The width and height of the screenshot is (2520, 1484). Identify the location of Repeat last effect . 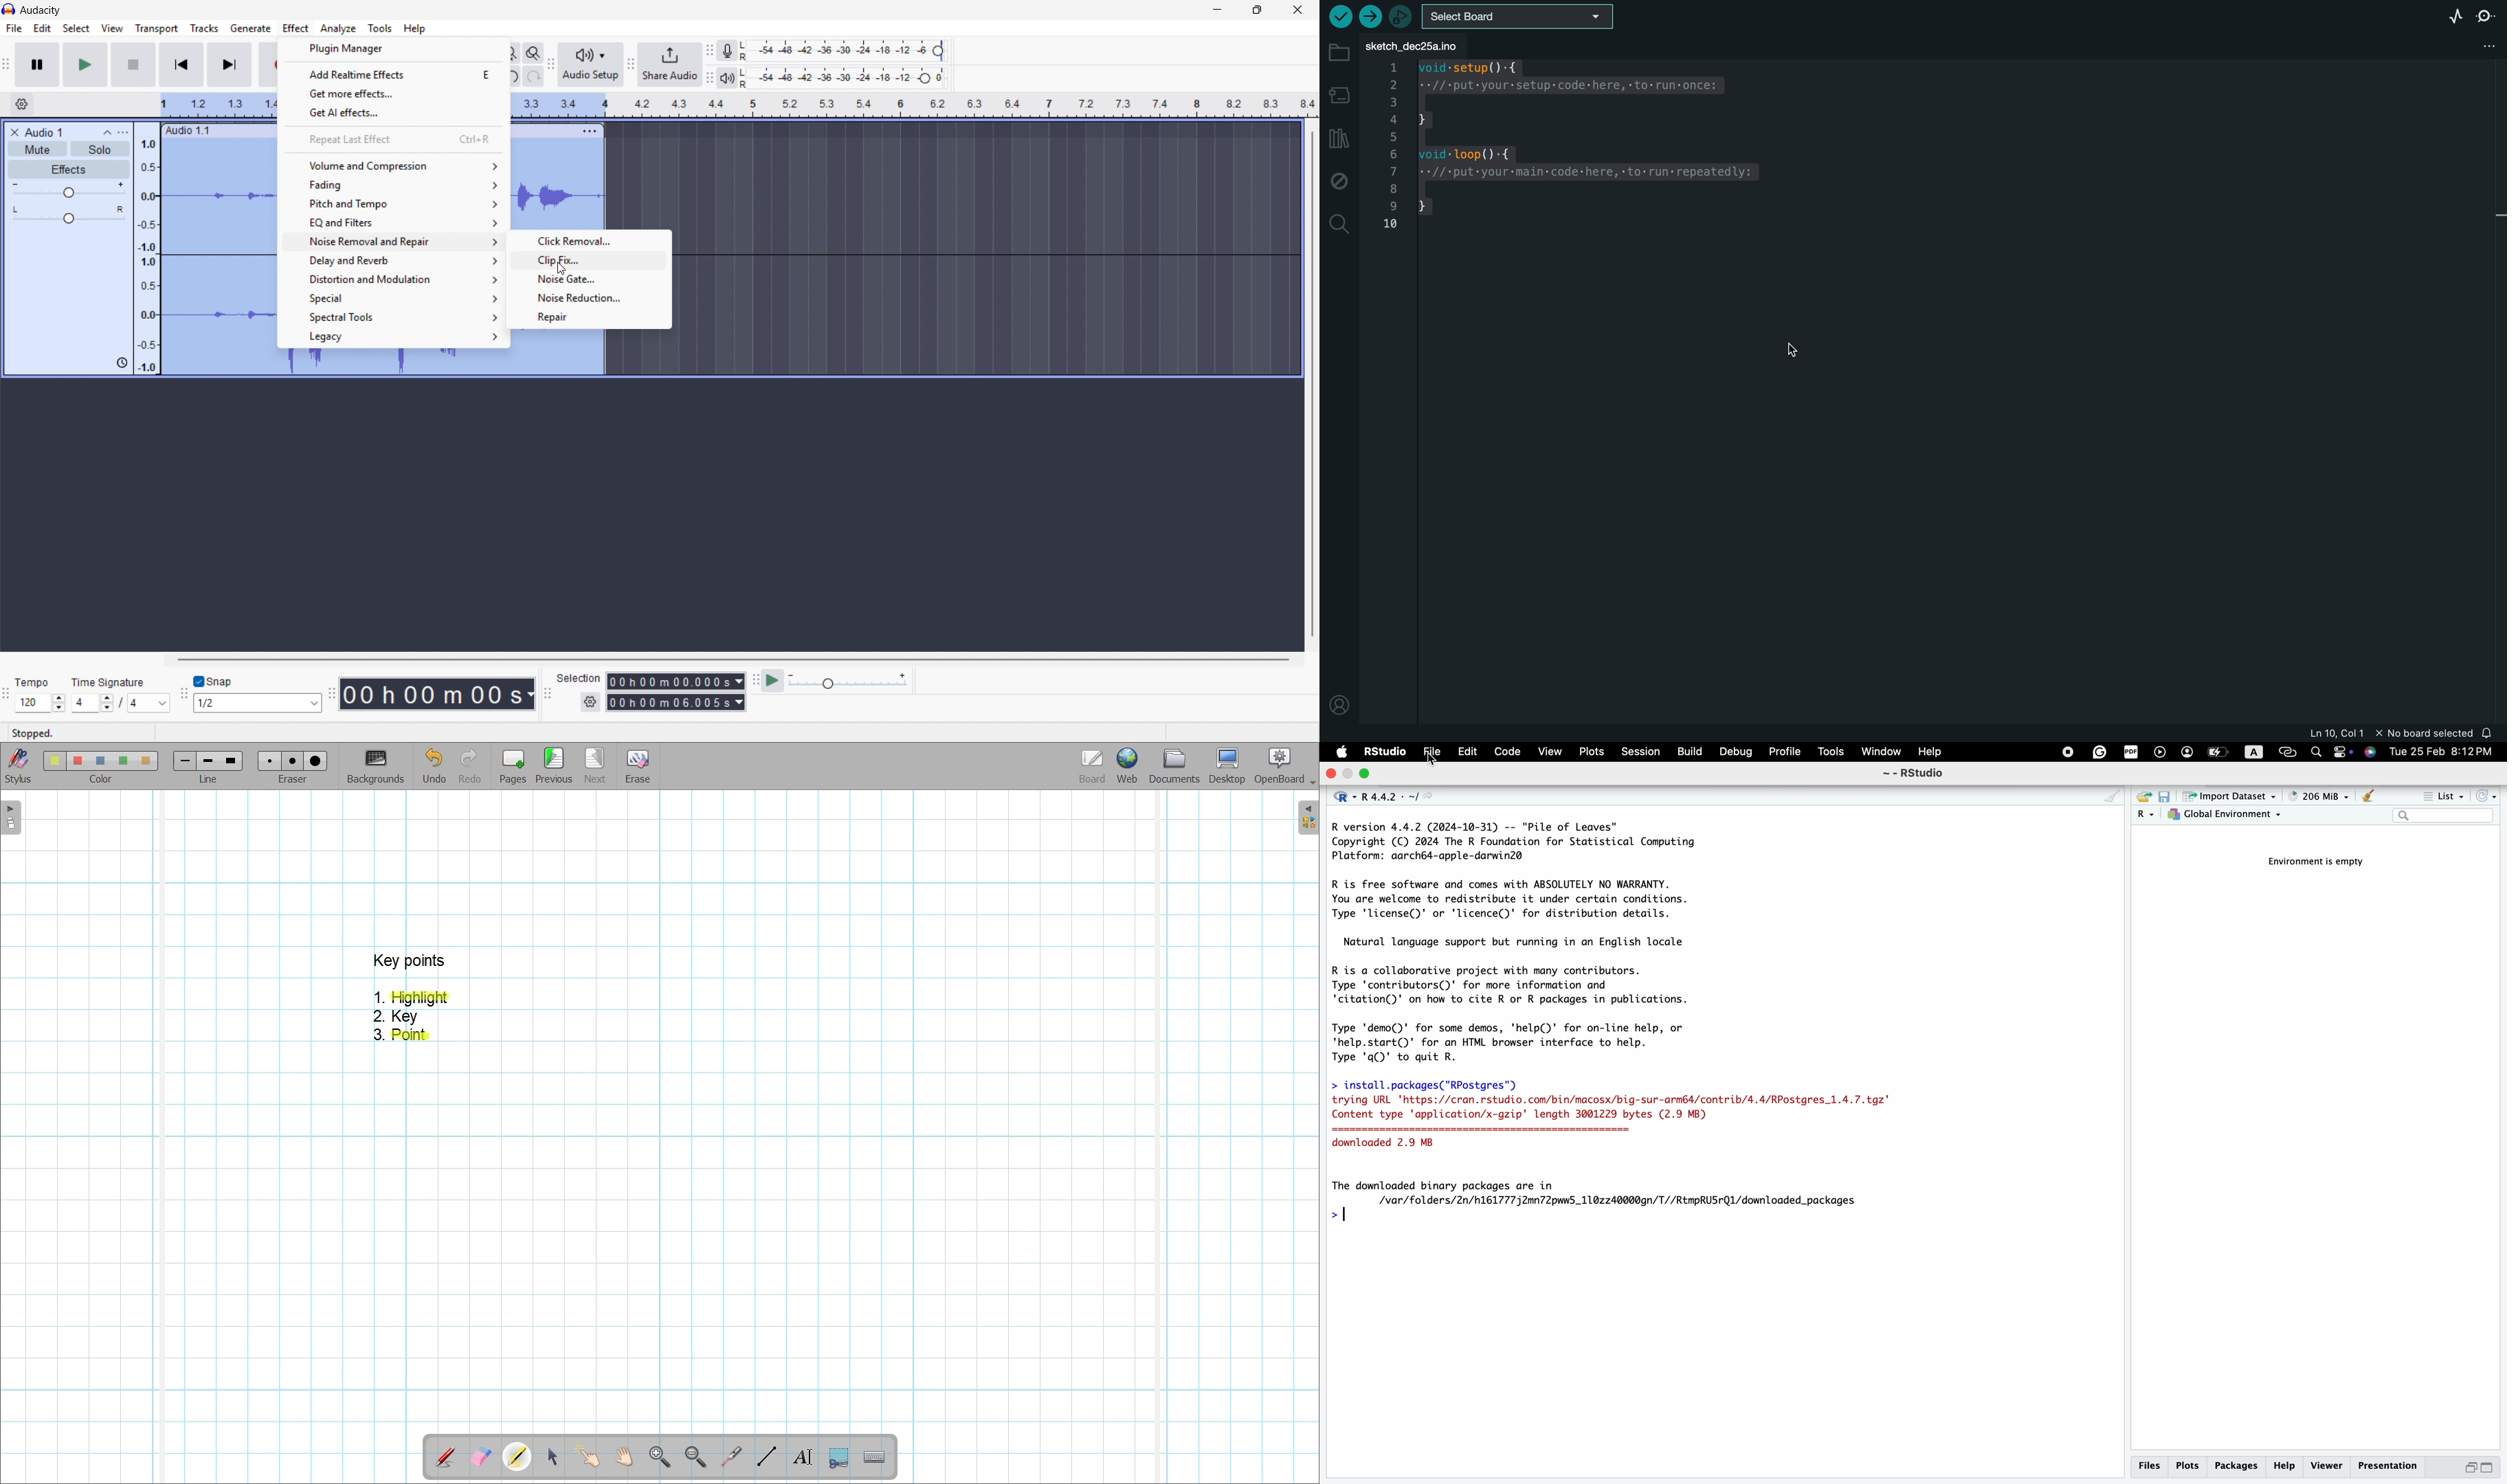
(394, 139).